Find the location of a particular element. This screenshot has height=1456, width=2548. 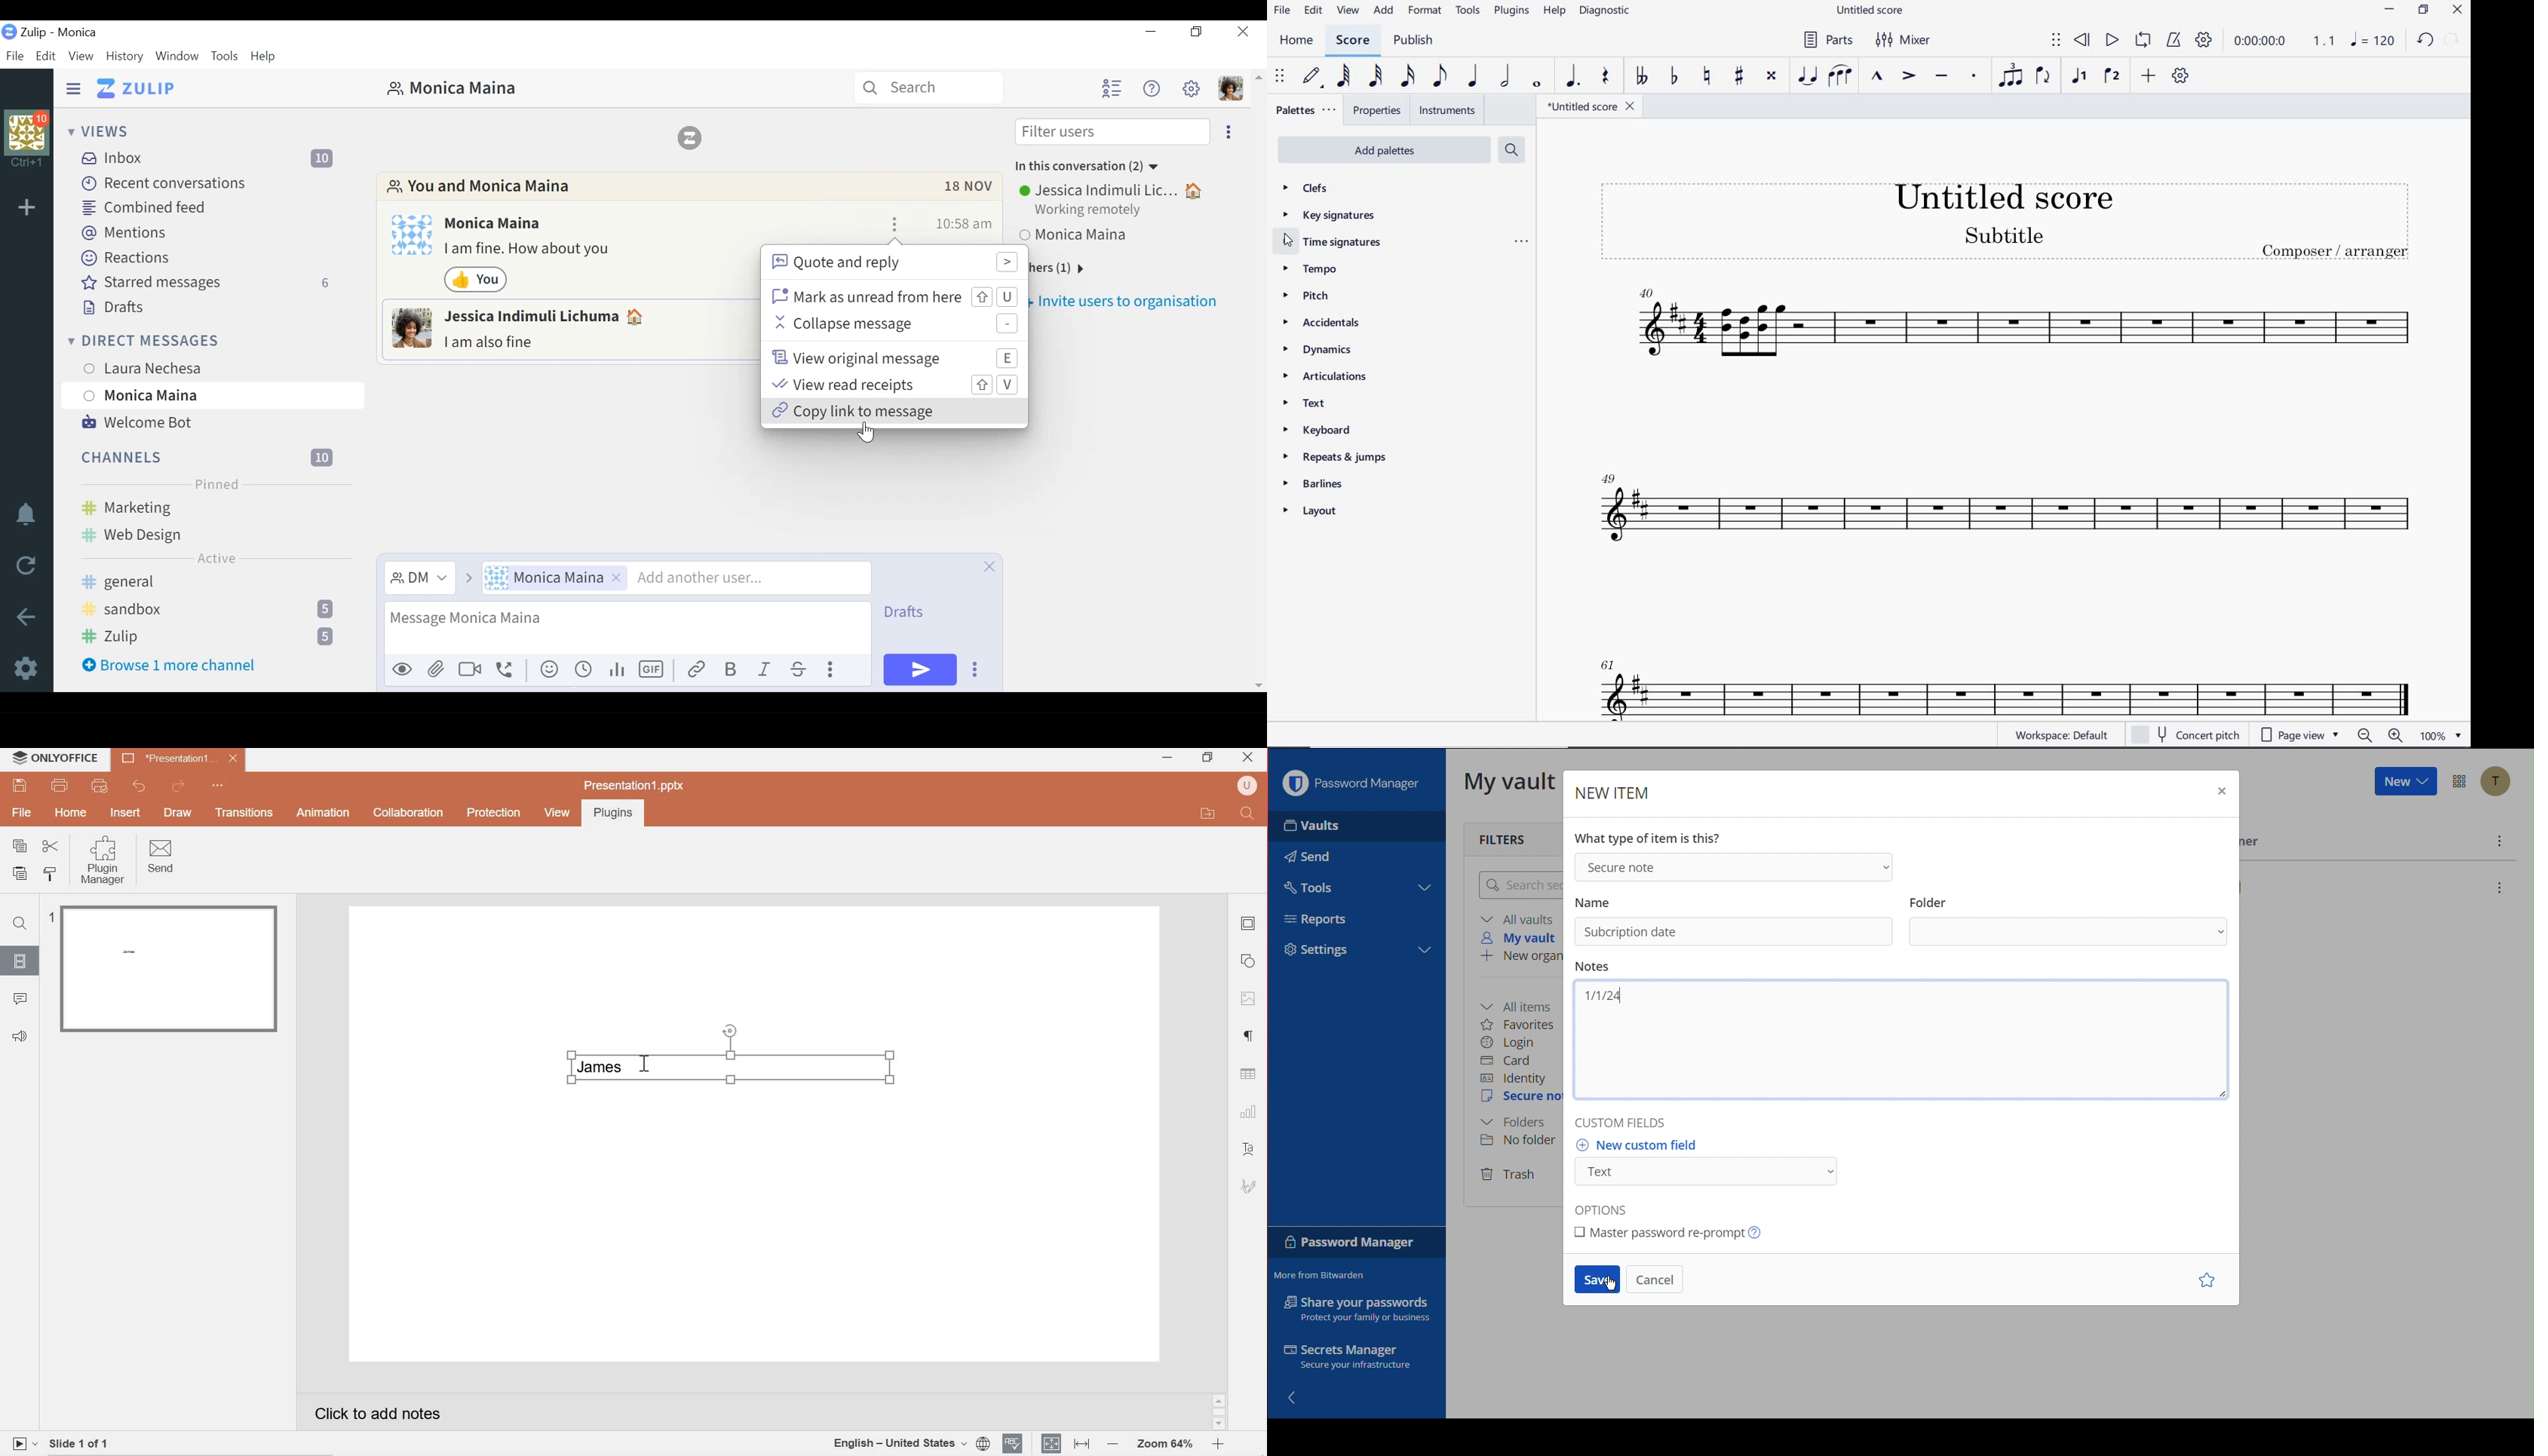

Vaults is located at coordinates (1334, 826).